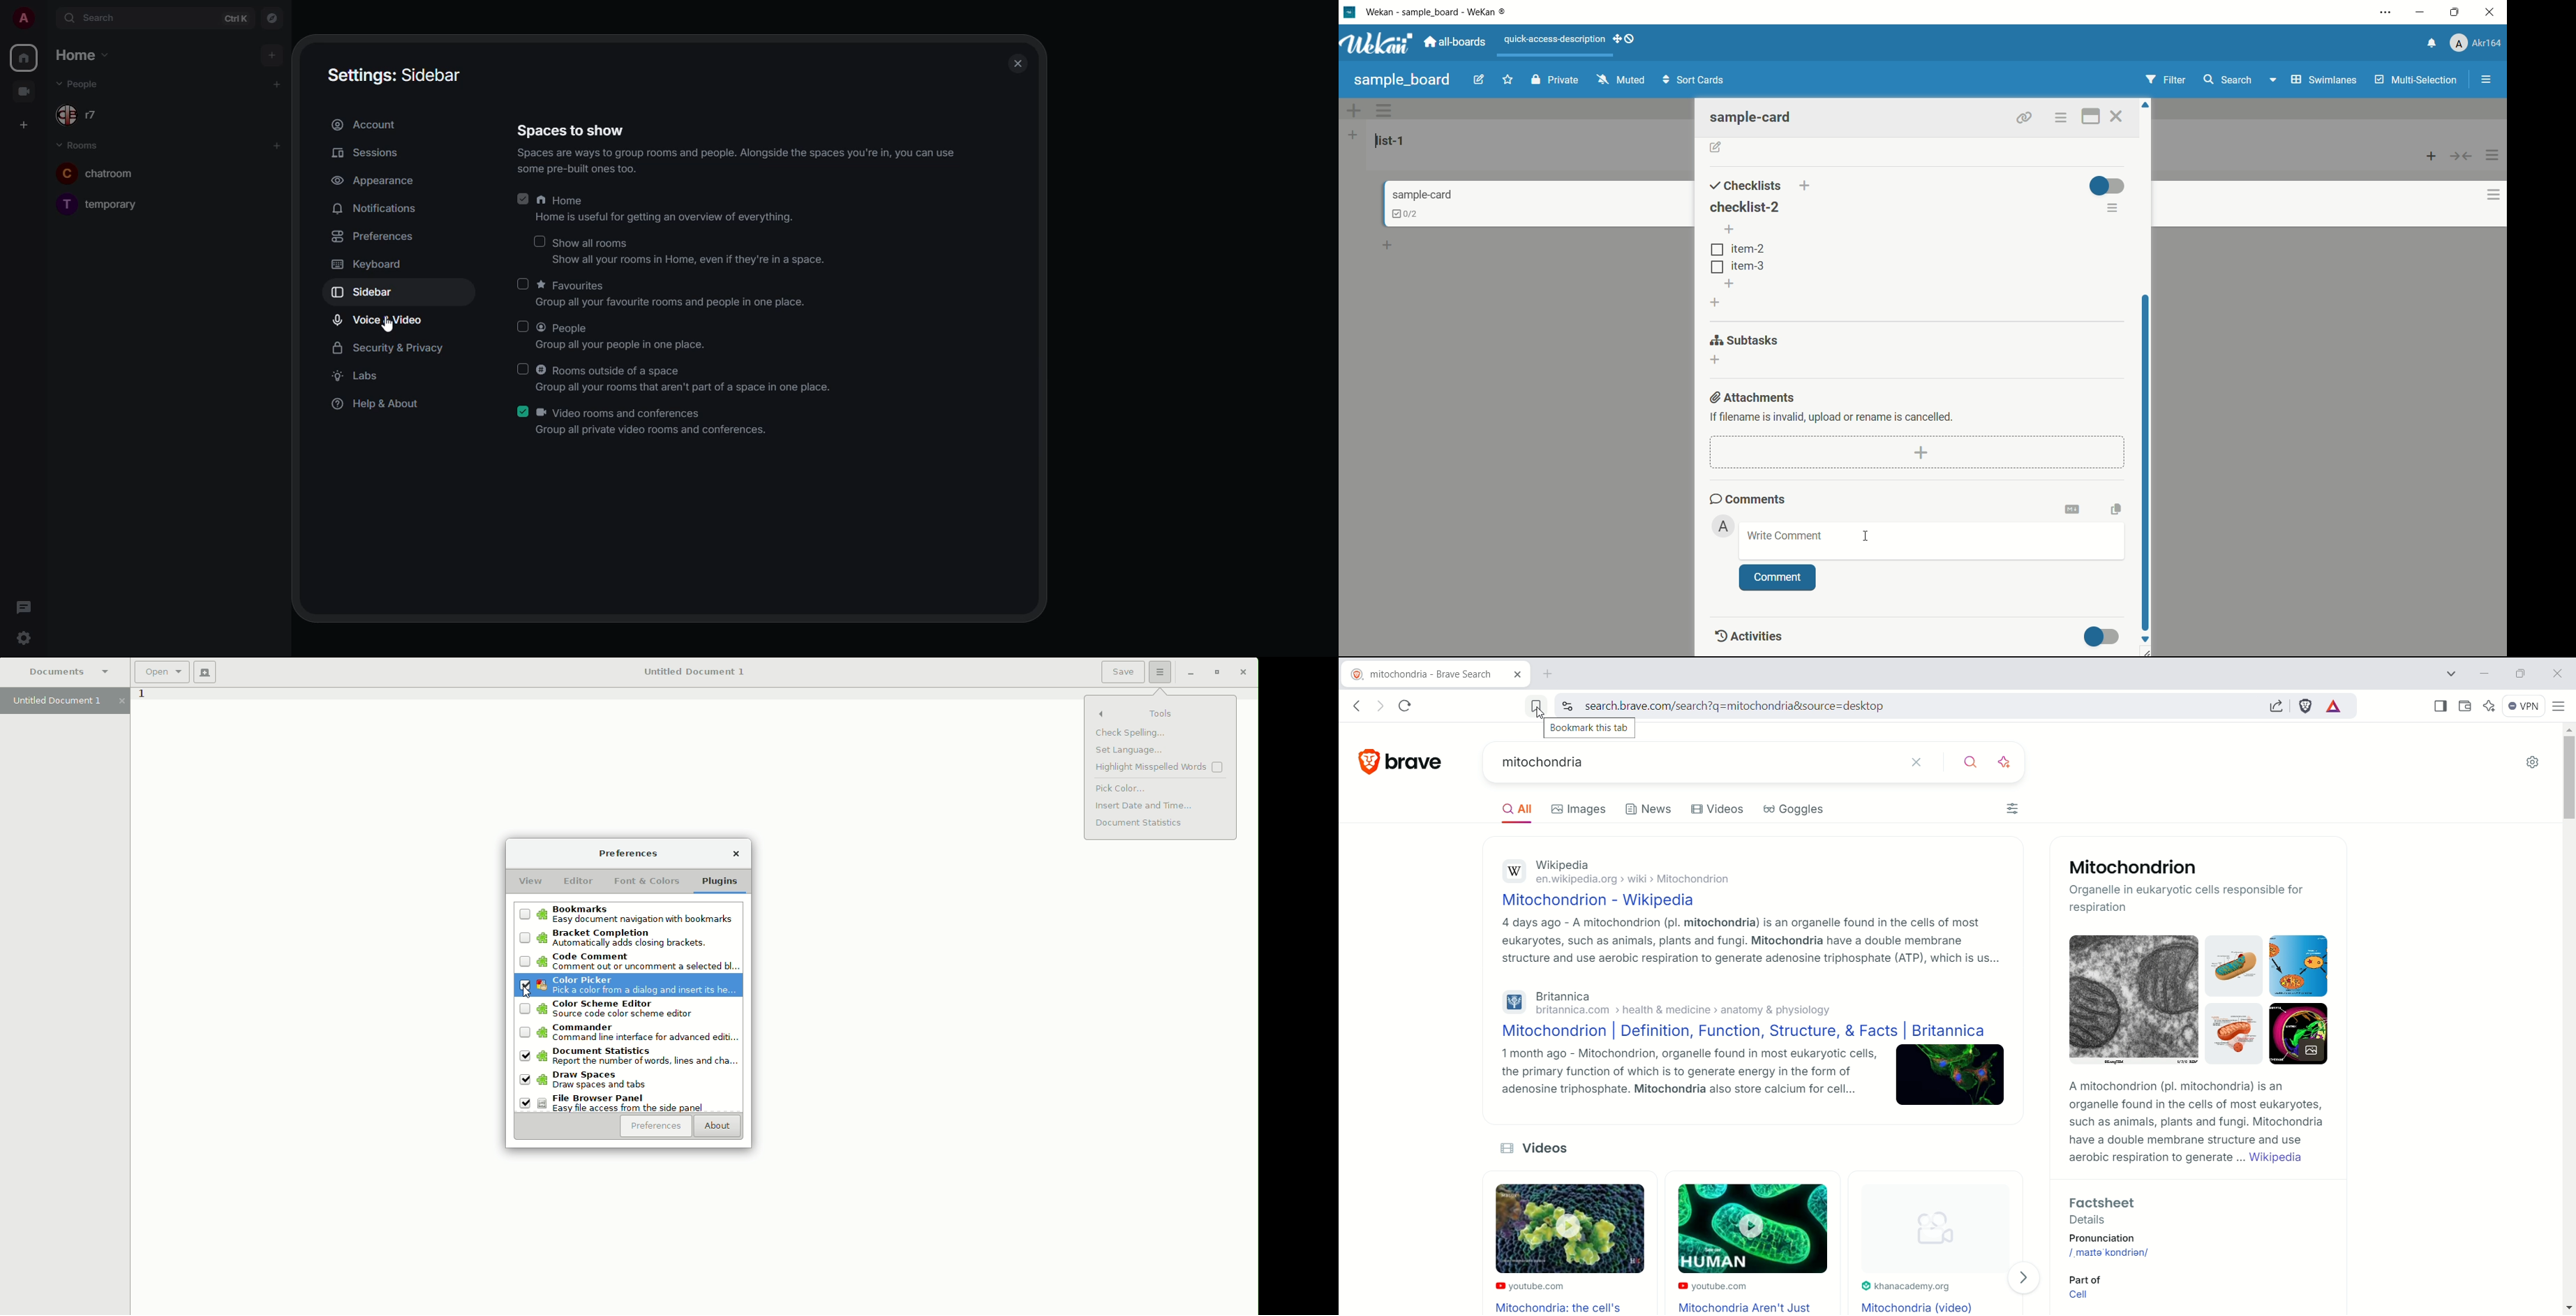  Describe the element at coordinates (1398, 213) in the screenshot. I see `checklist` at that location.